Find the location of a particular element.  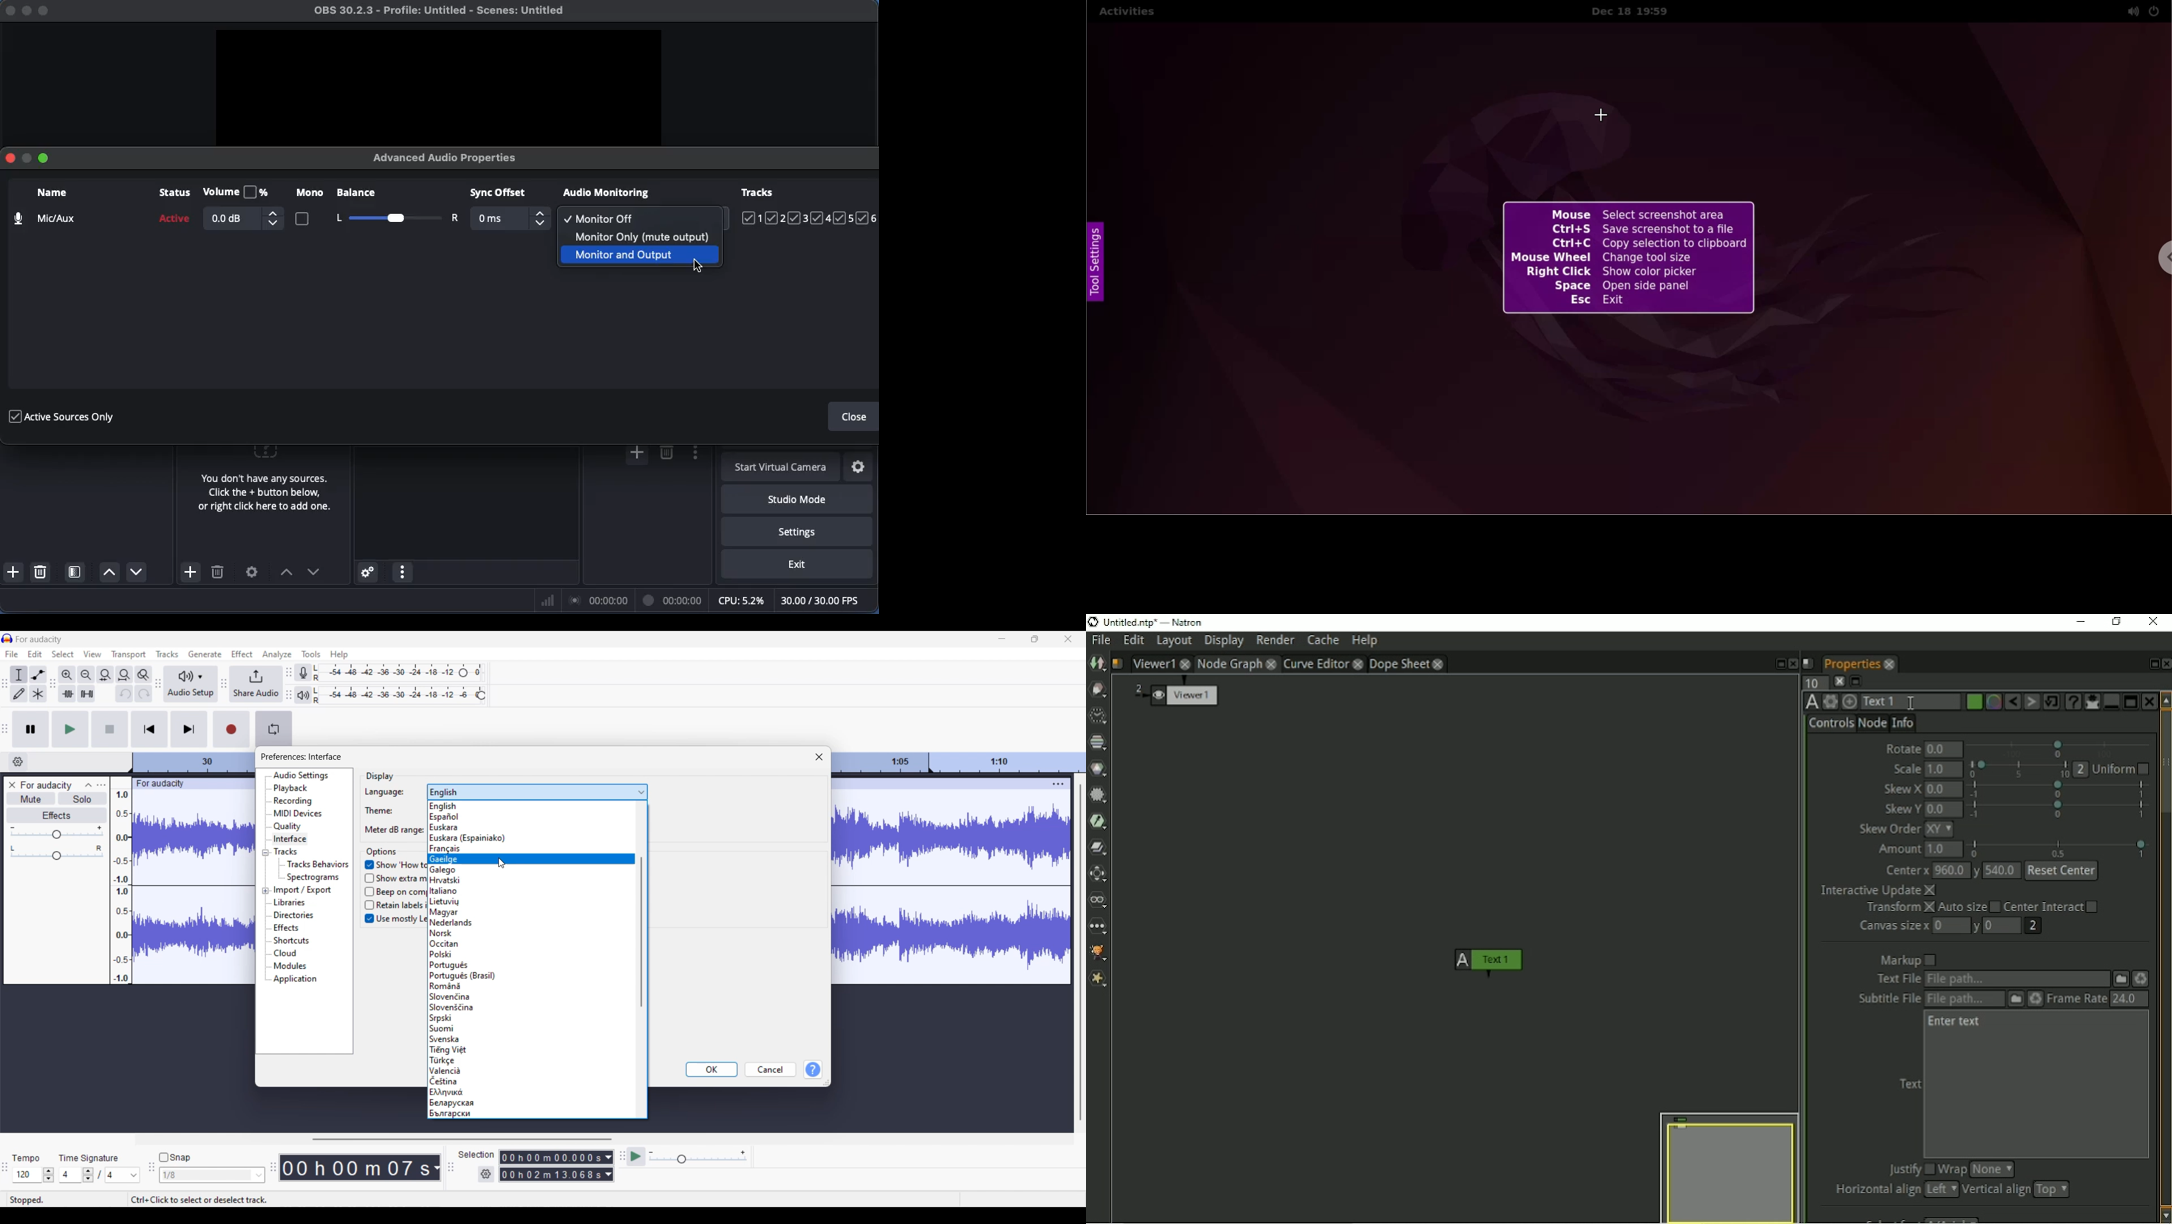

Minimize/maximize all panels is located at coordinates (1856, 682).